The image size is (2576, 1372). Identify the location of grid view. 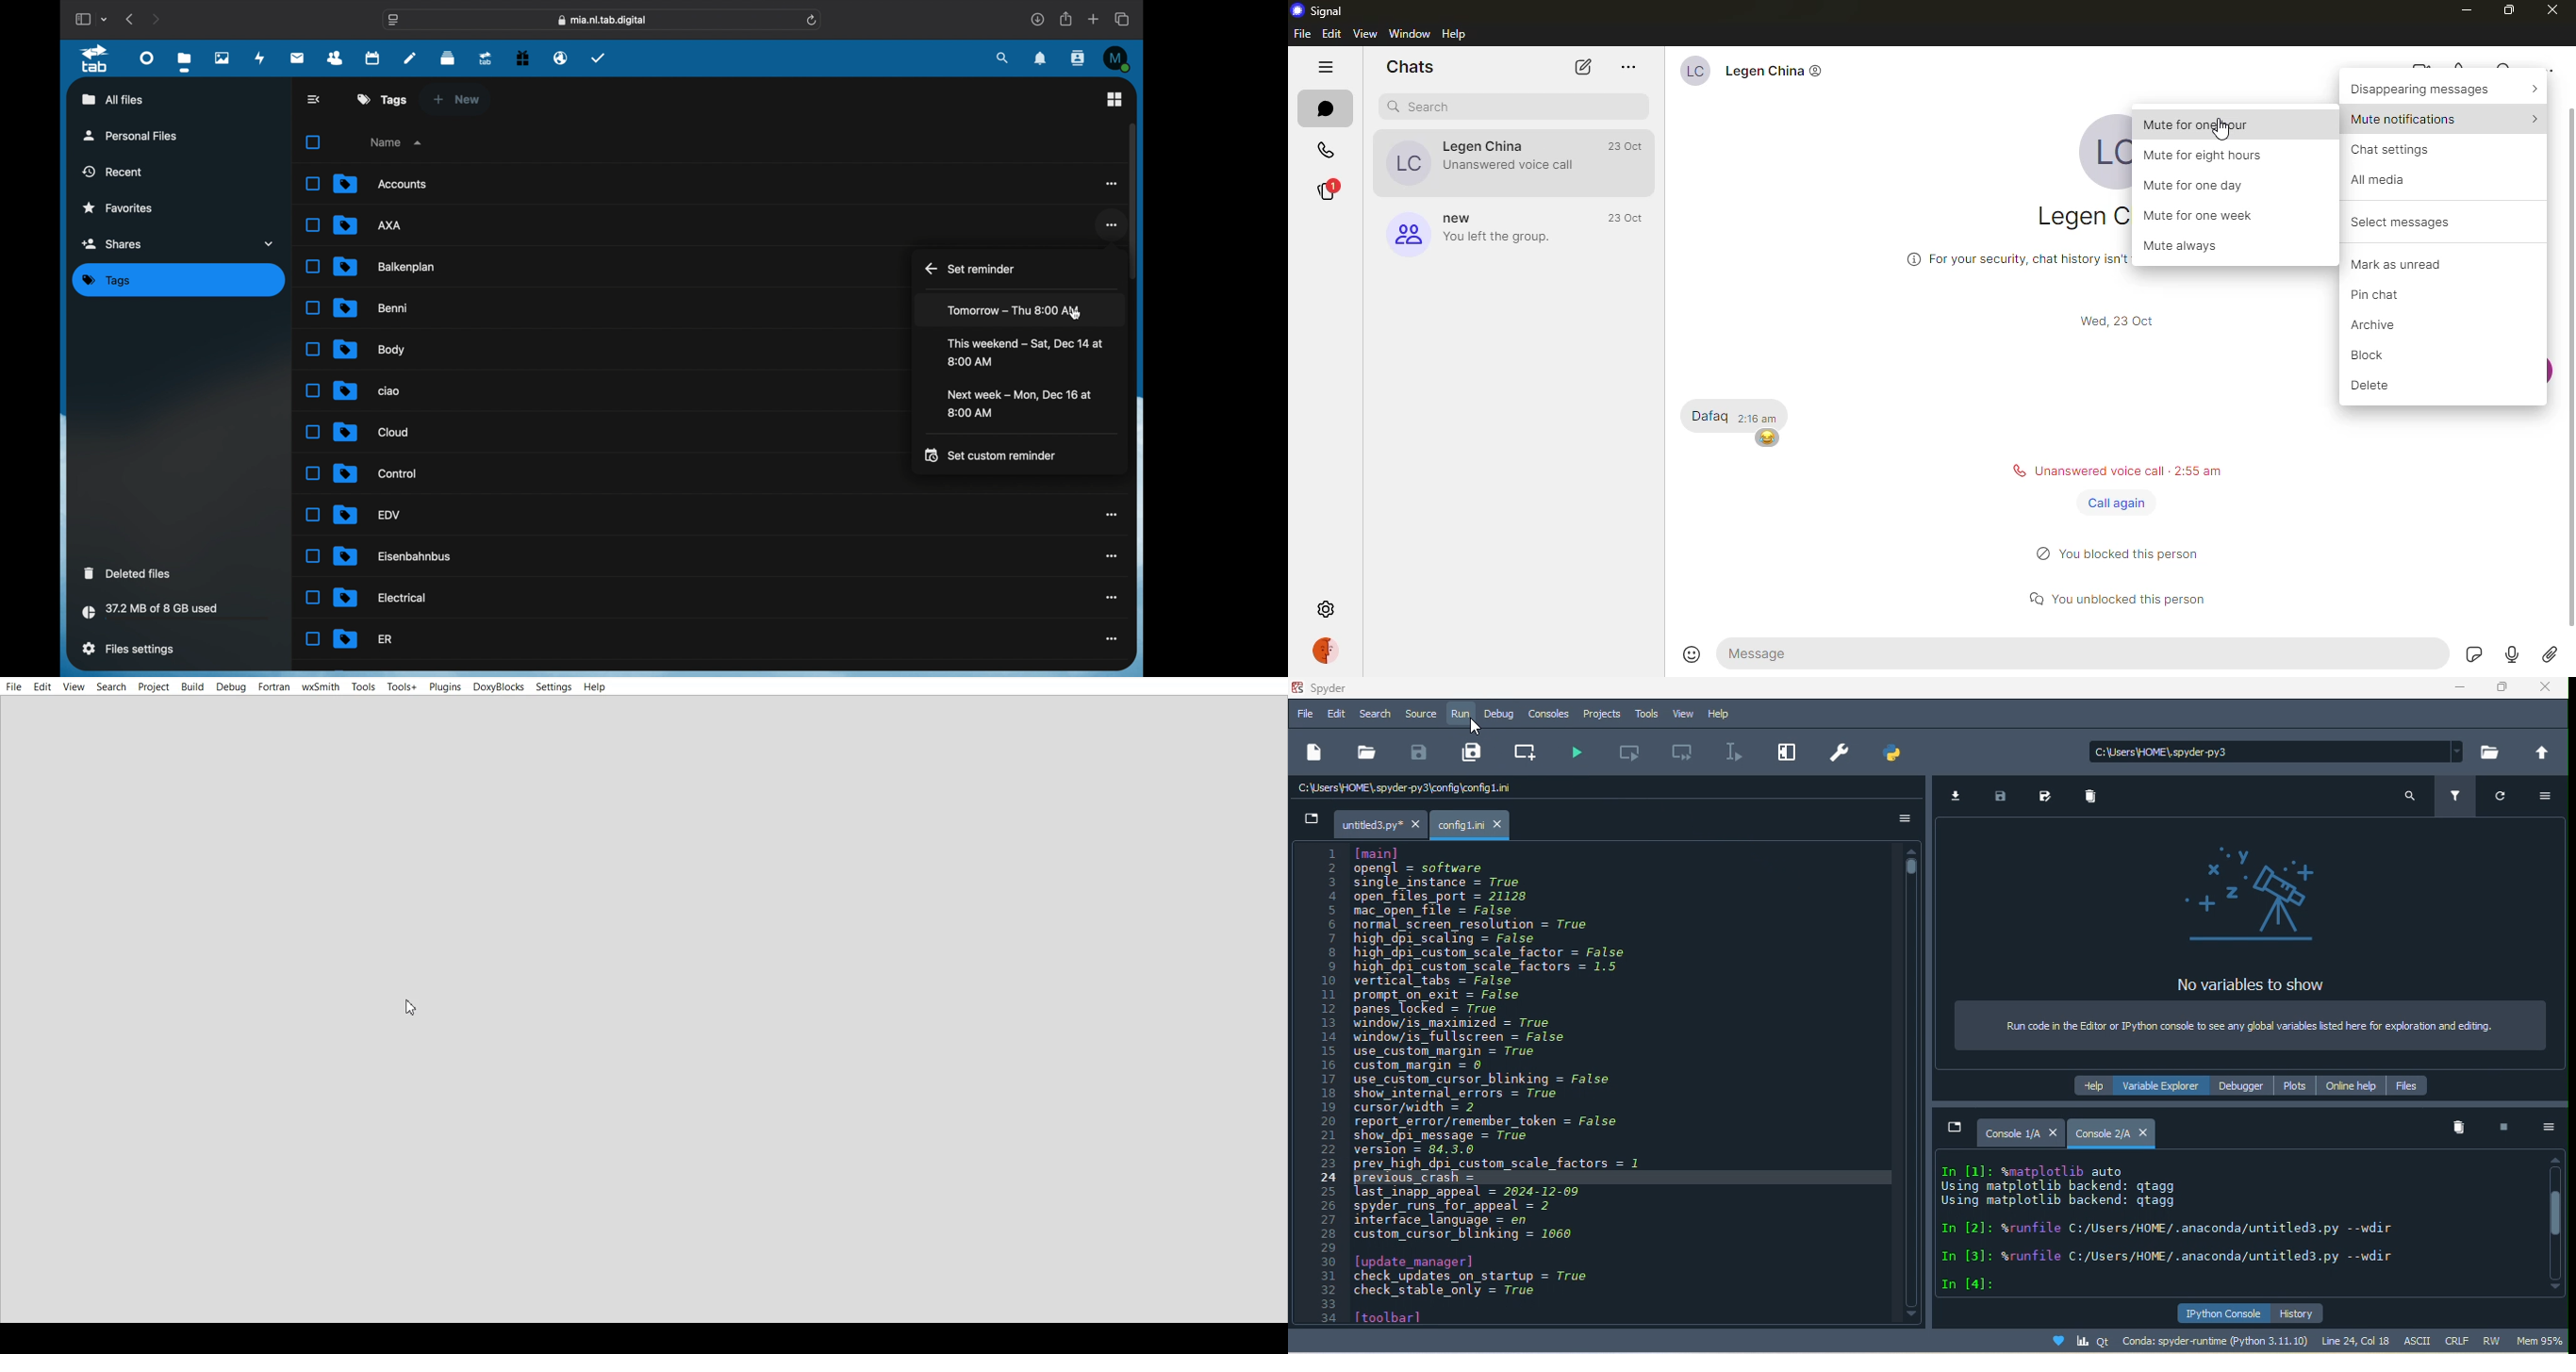
(1115, 99).